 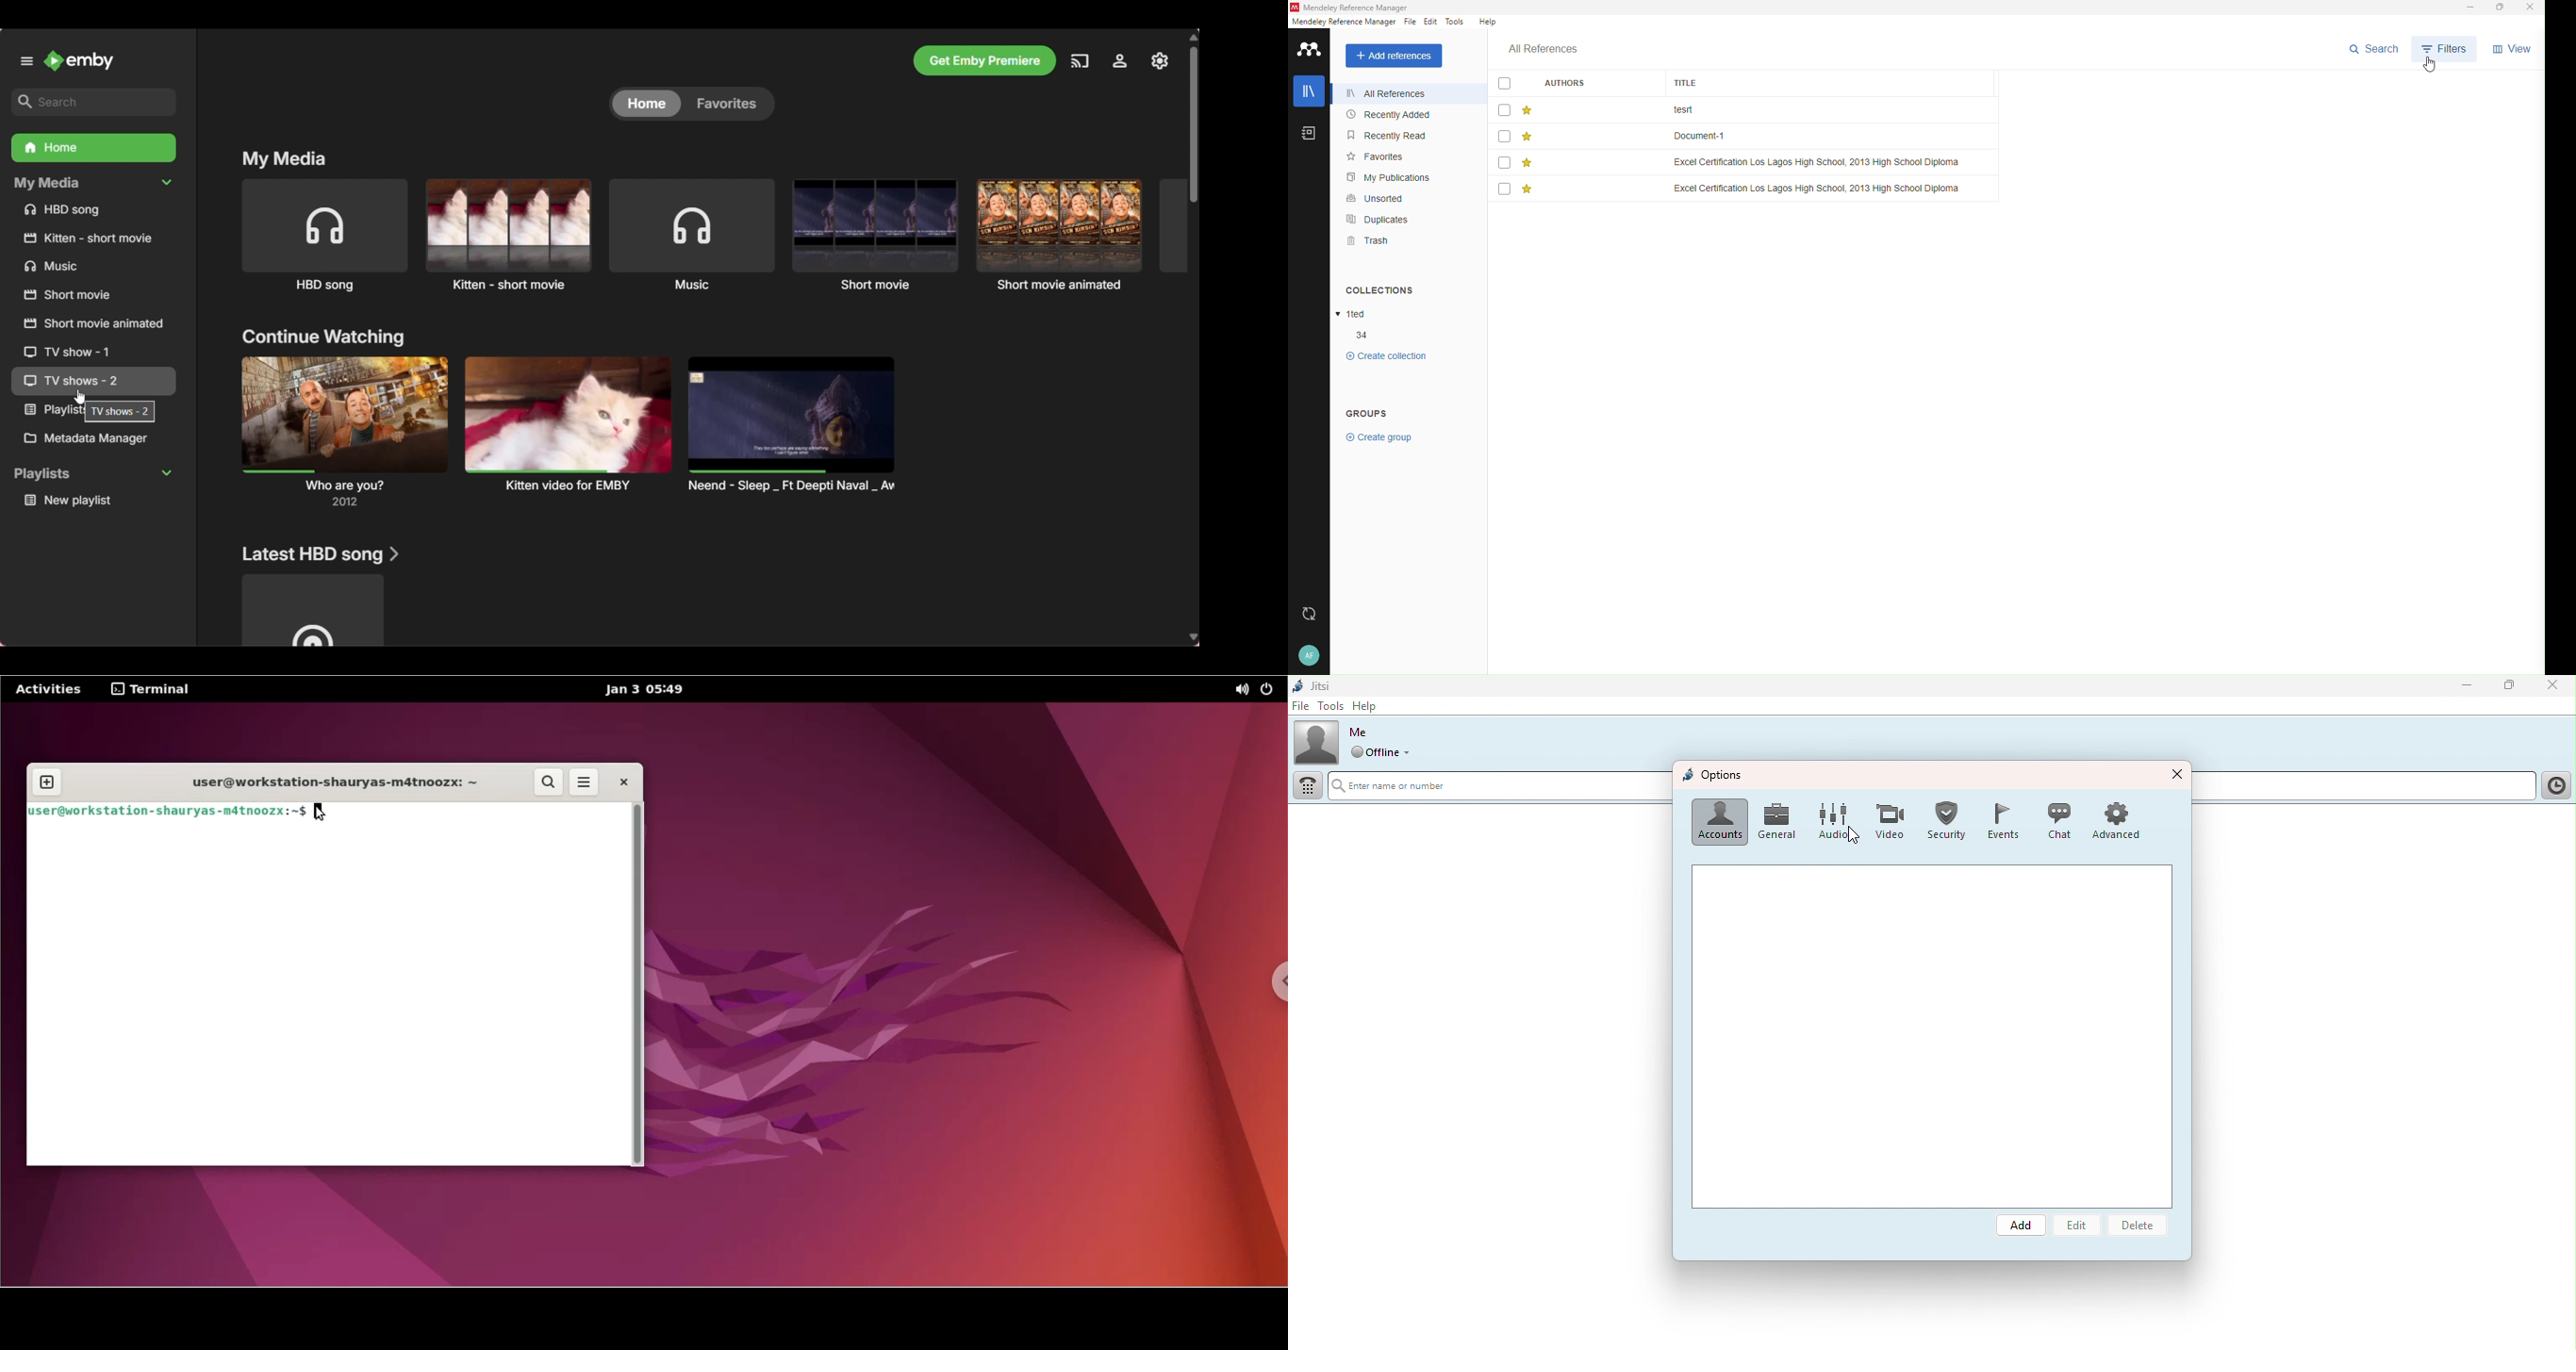 What do you see at coordinates (89, 412) in the screenshot?
I see `` at bounding box center [89, 412].